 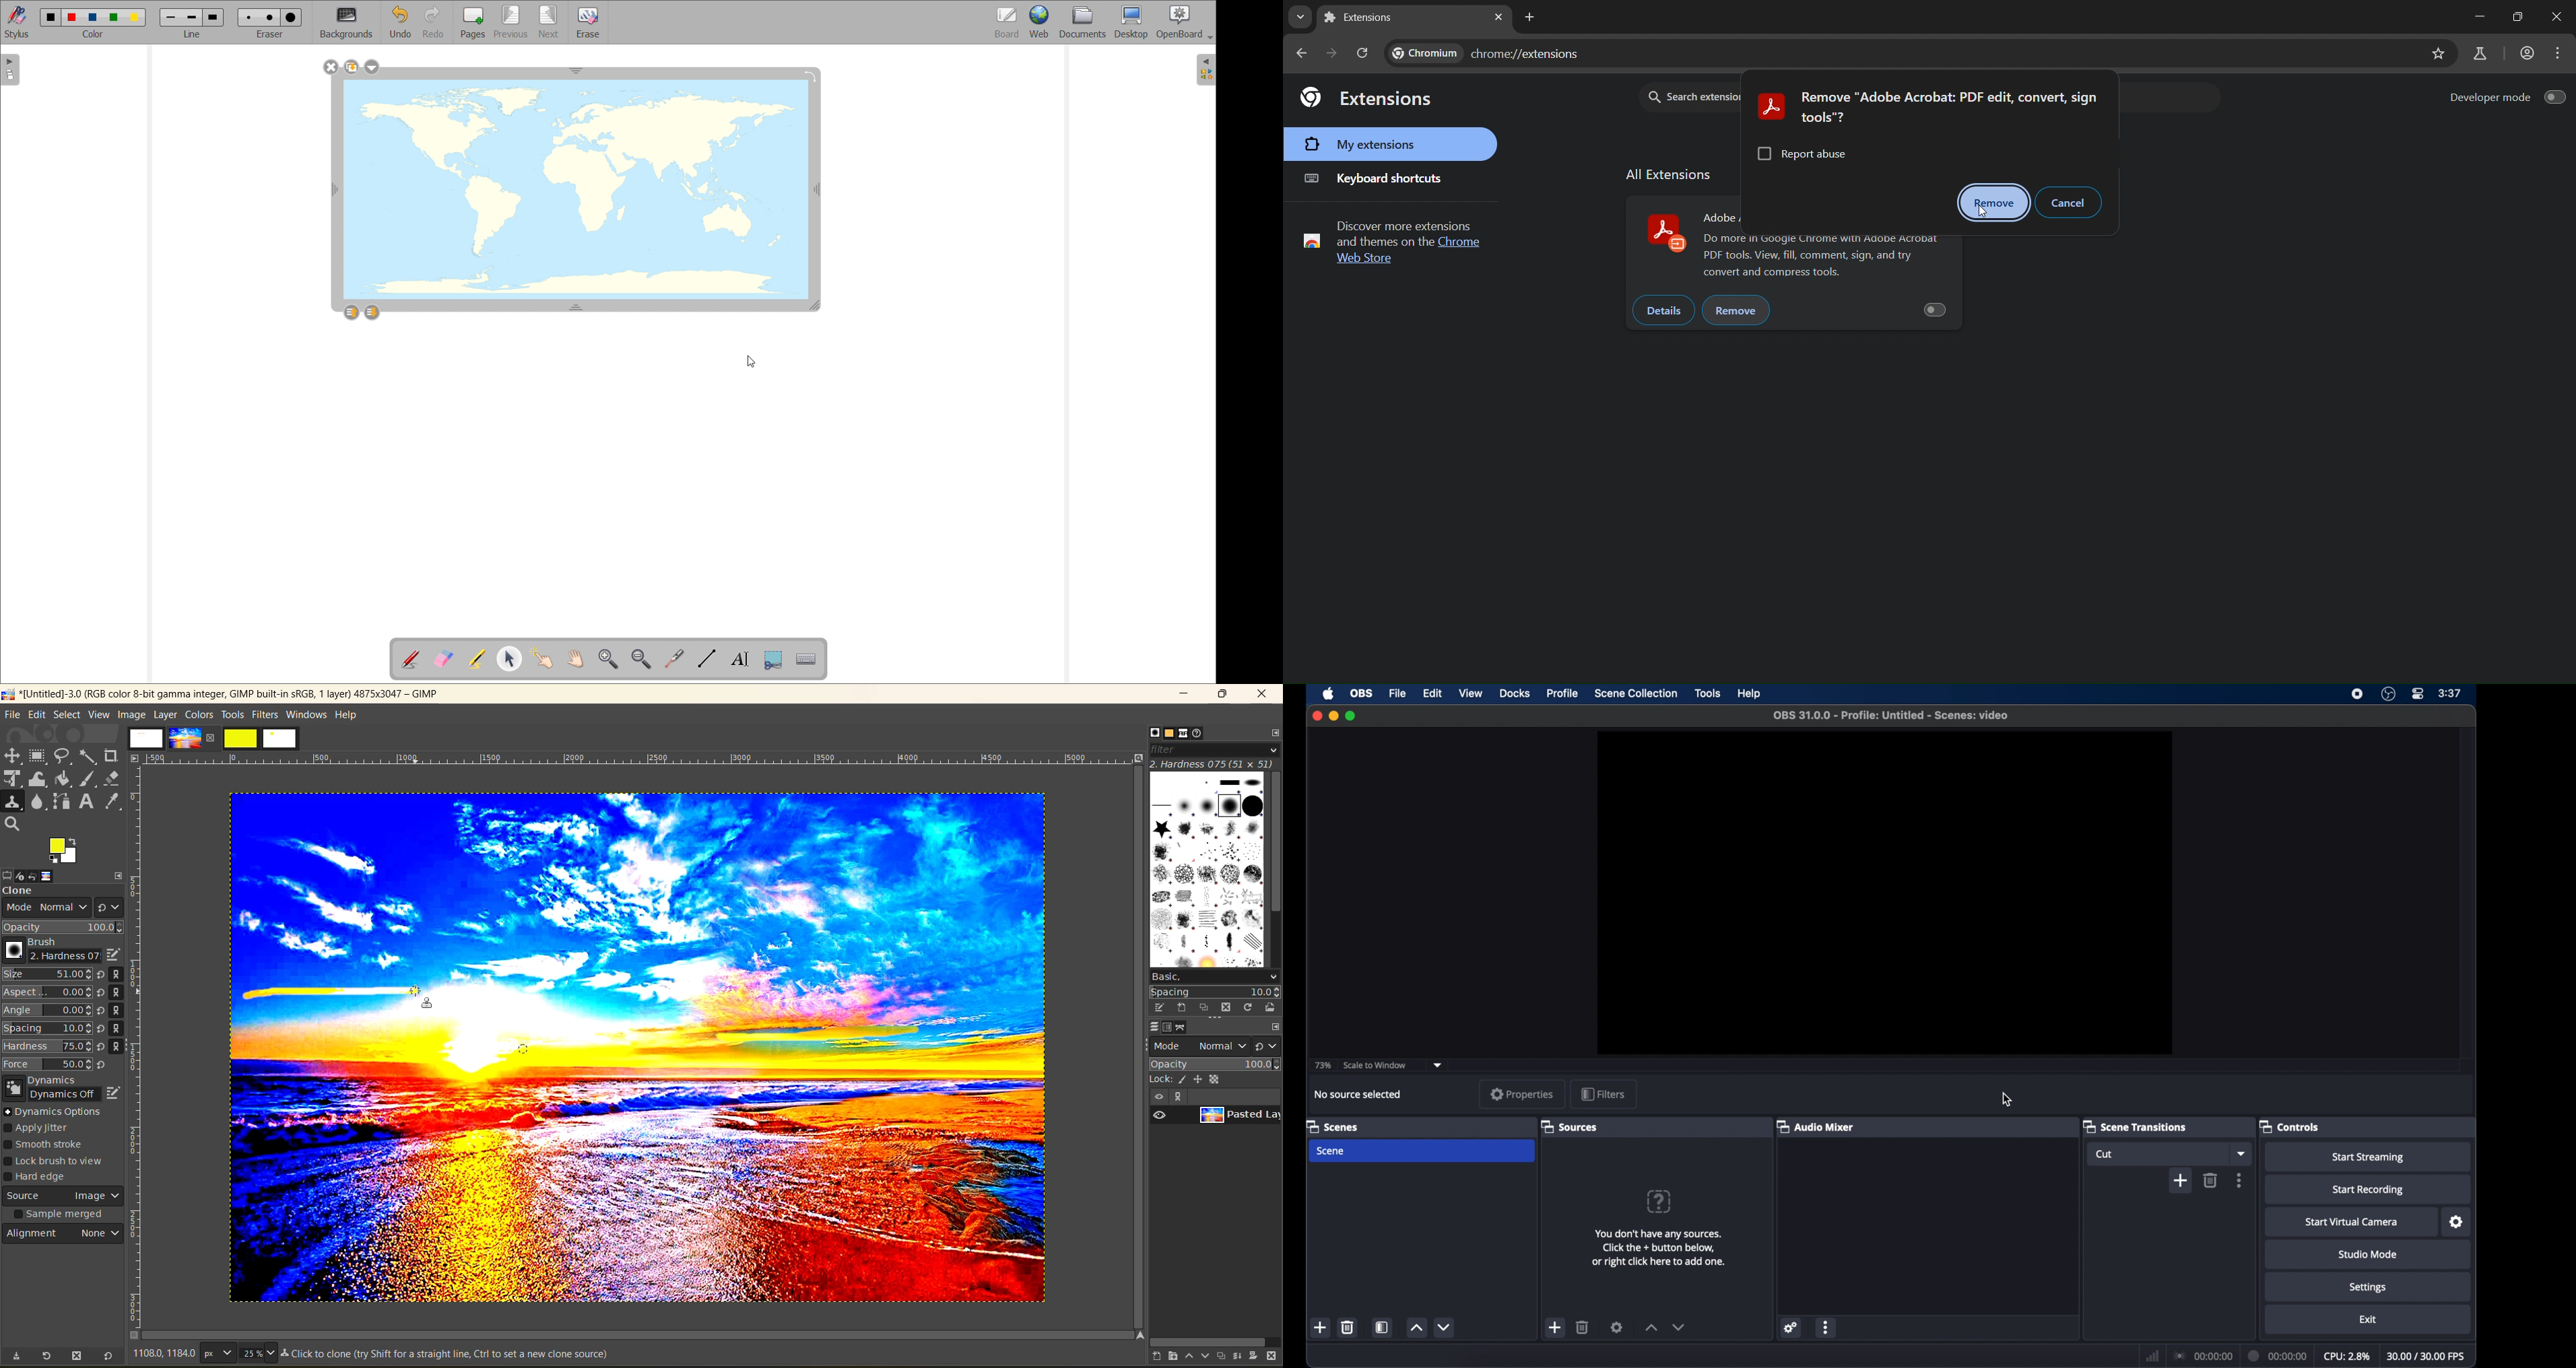 I want to click on add, so click(x=2180, y=1181).